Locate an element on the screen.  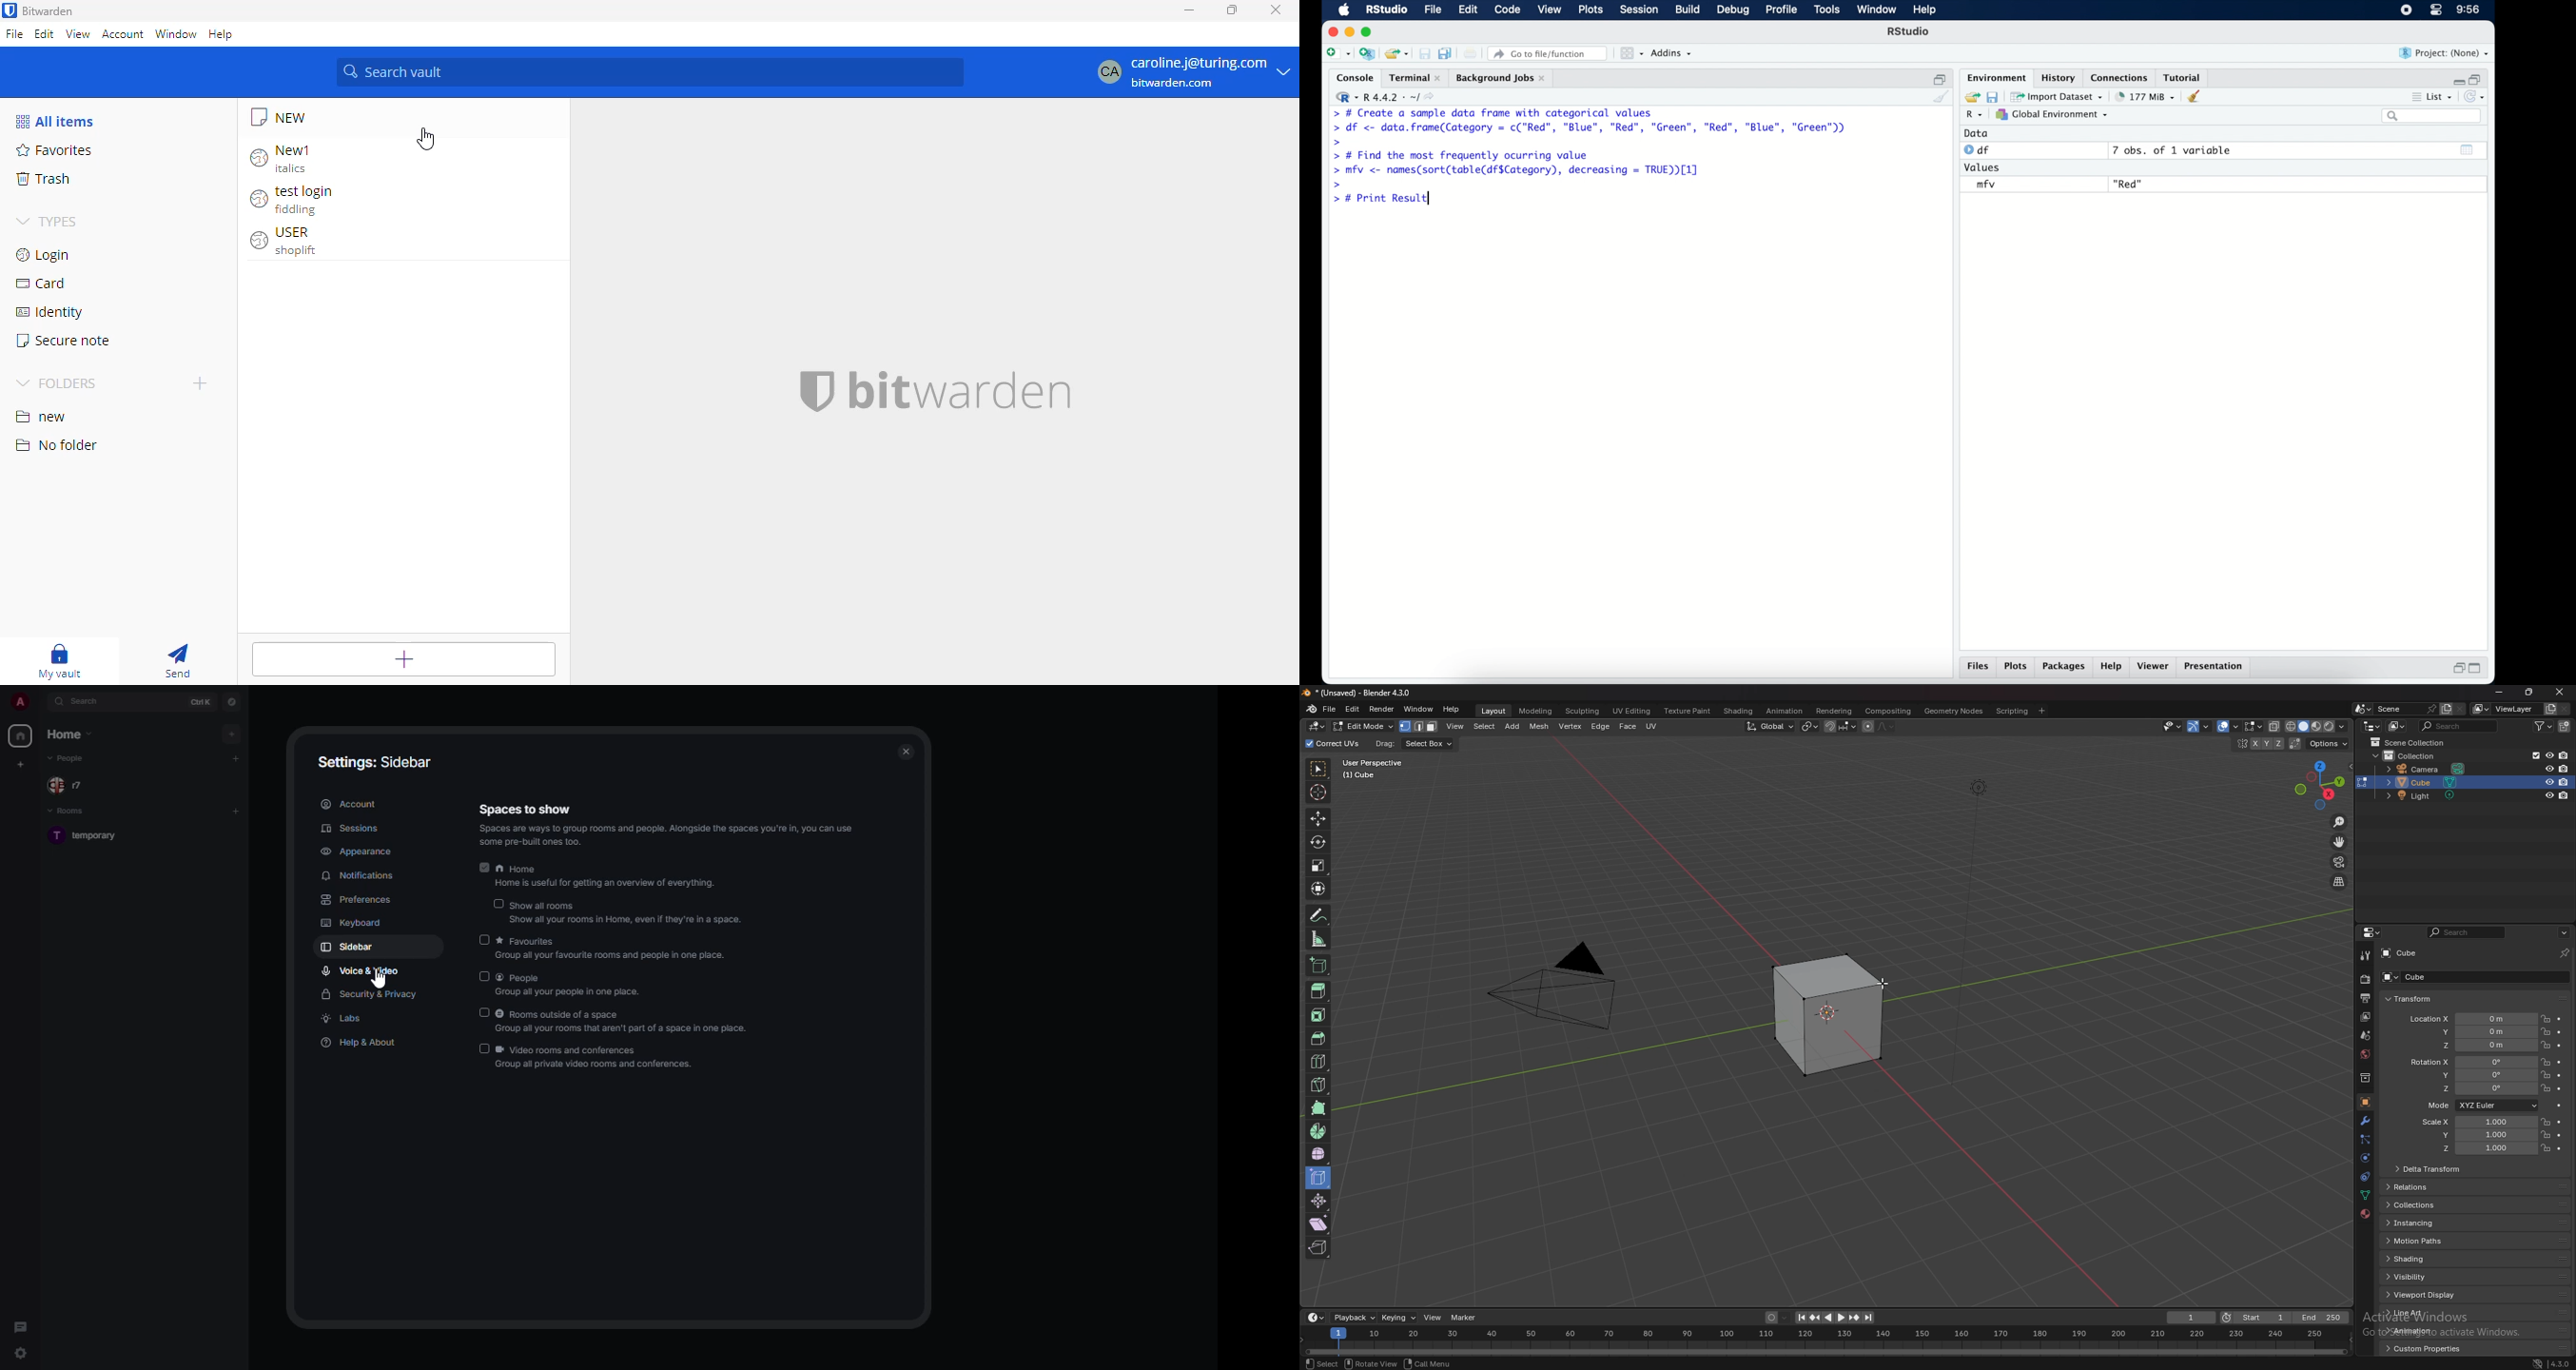
7 obs, of 1 variable is located at coordinates (2172, 151).